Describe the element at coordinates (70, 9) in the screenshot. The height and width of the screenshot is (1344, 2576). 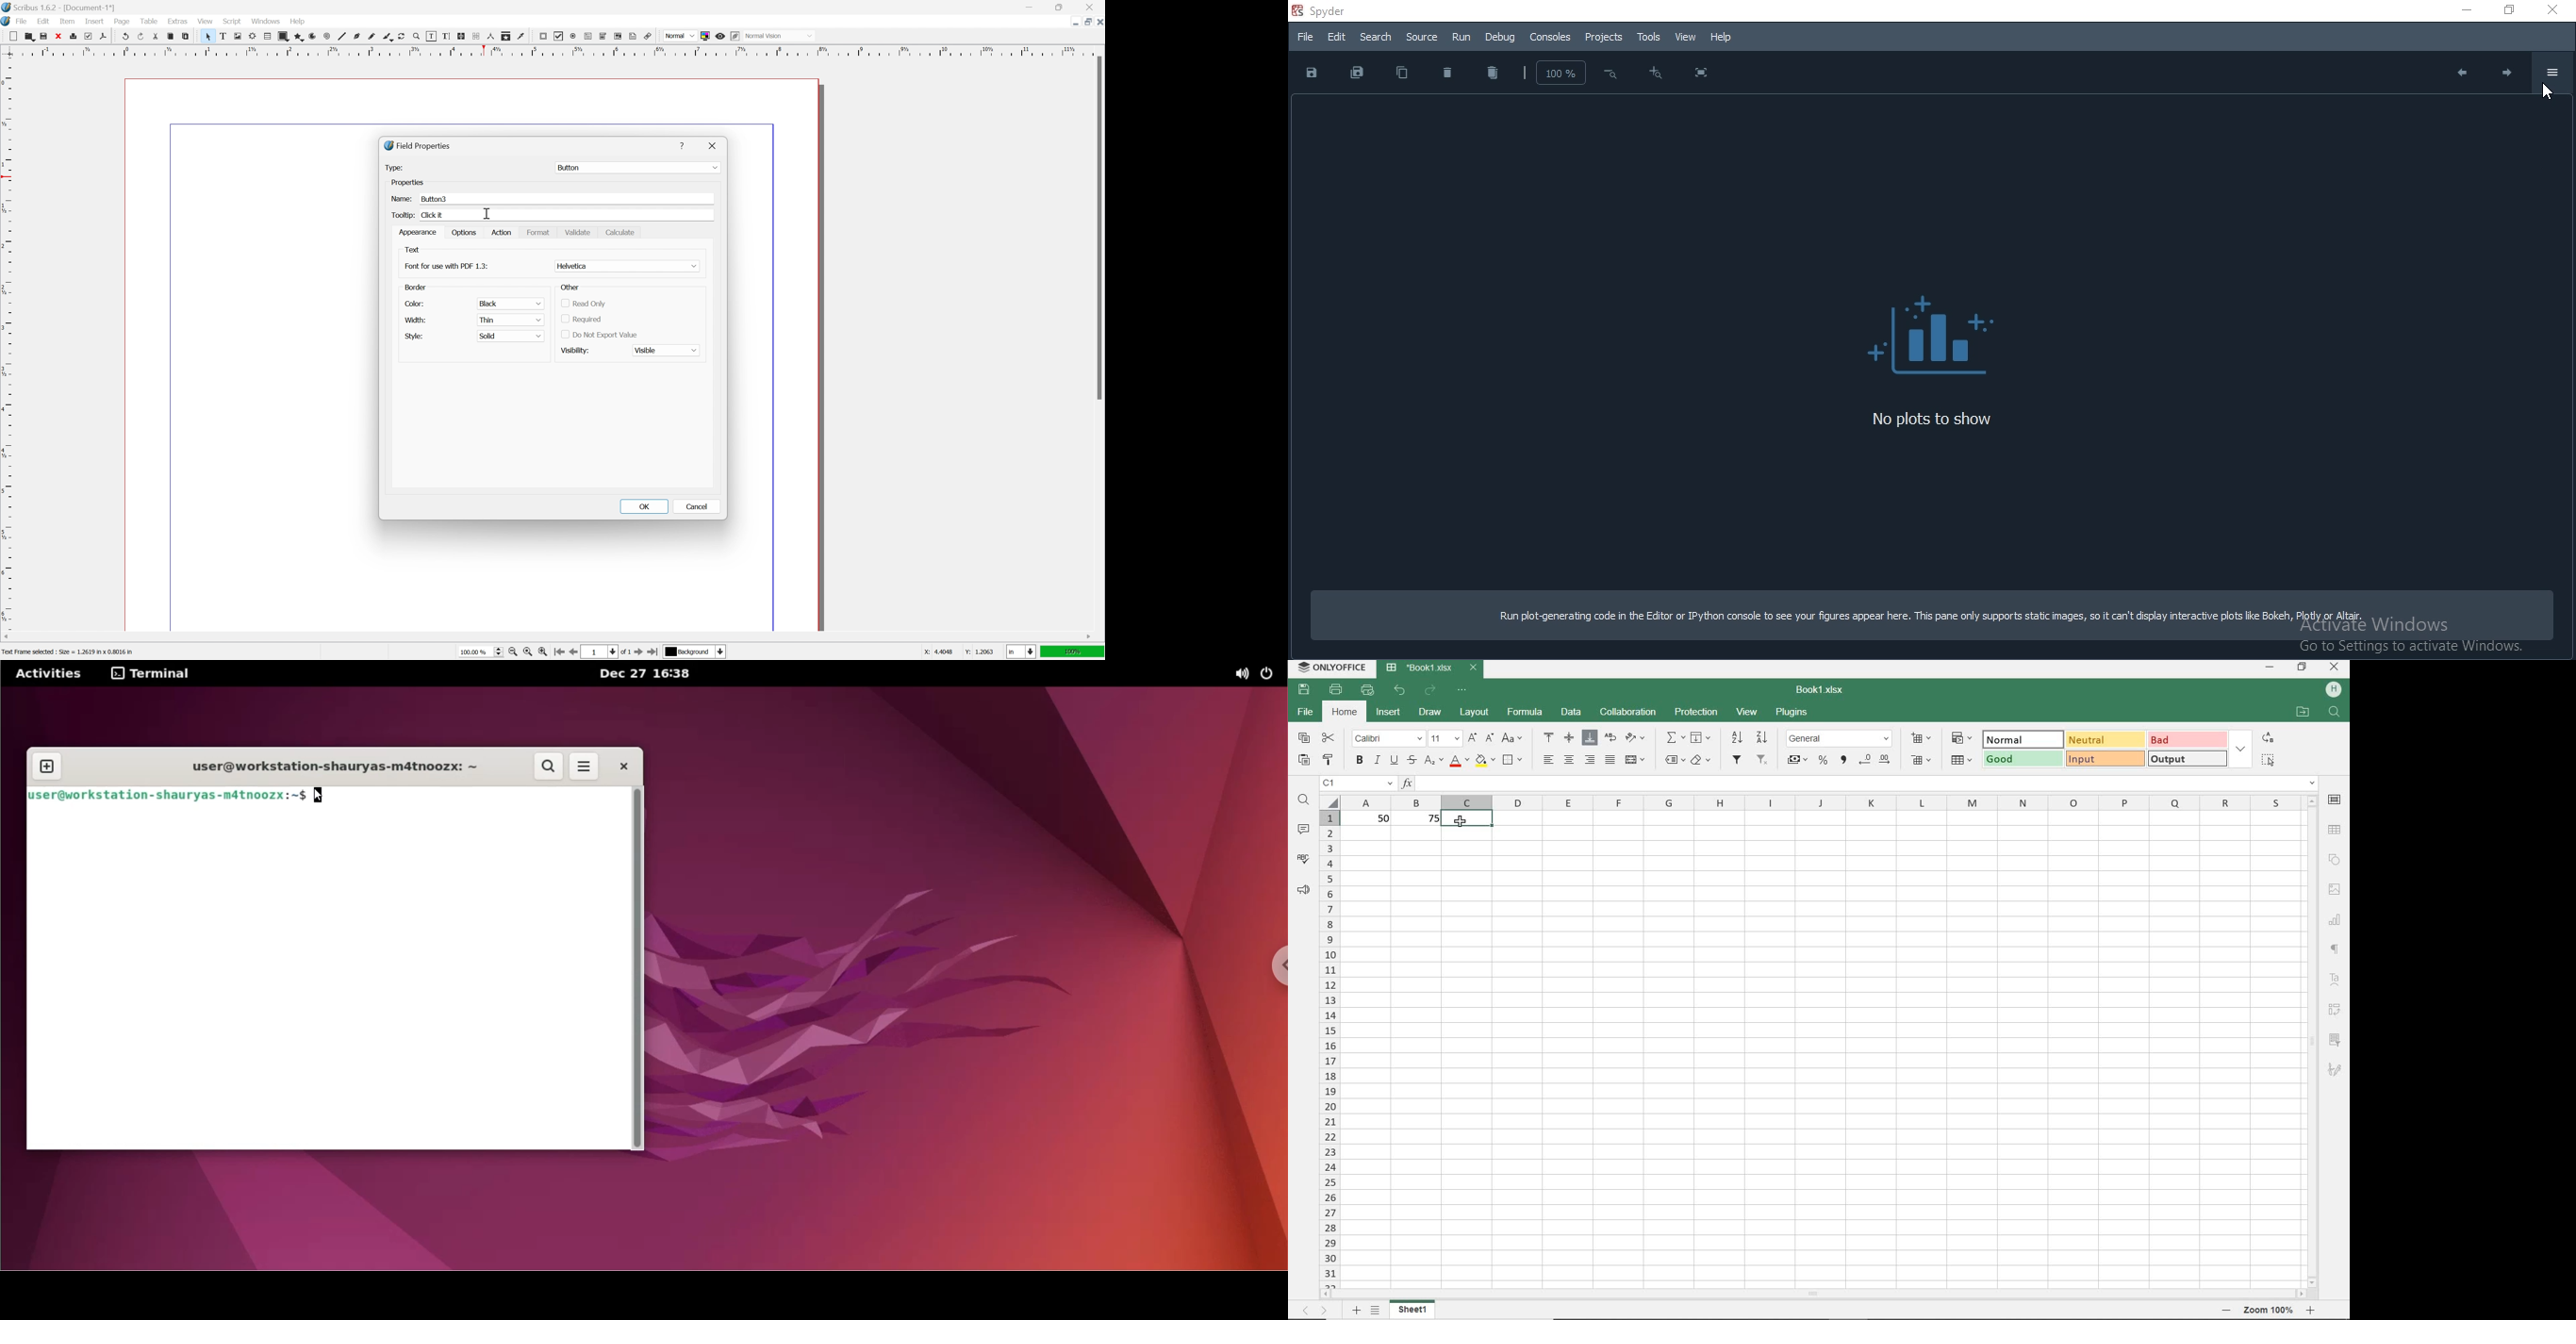
I see `Scribus 1.6.2 - [Document 1*]` at that location.